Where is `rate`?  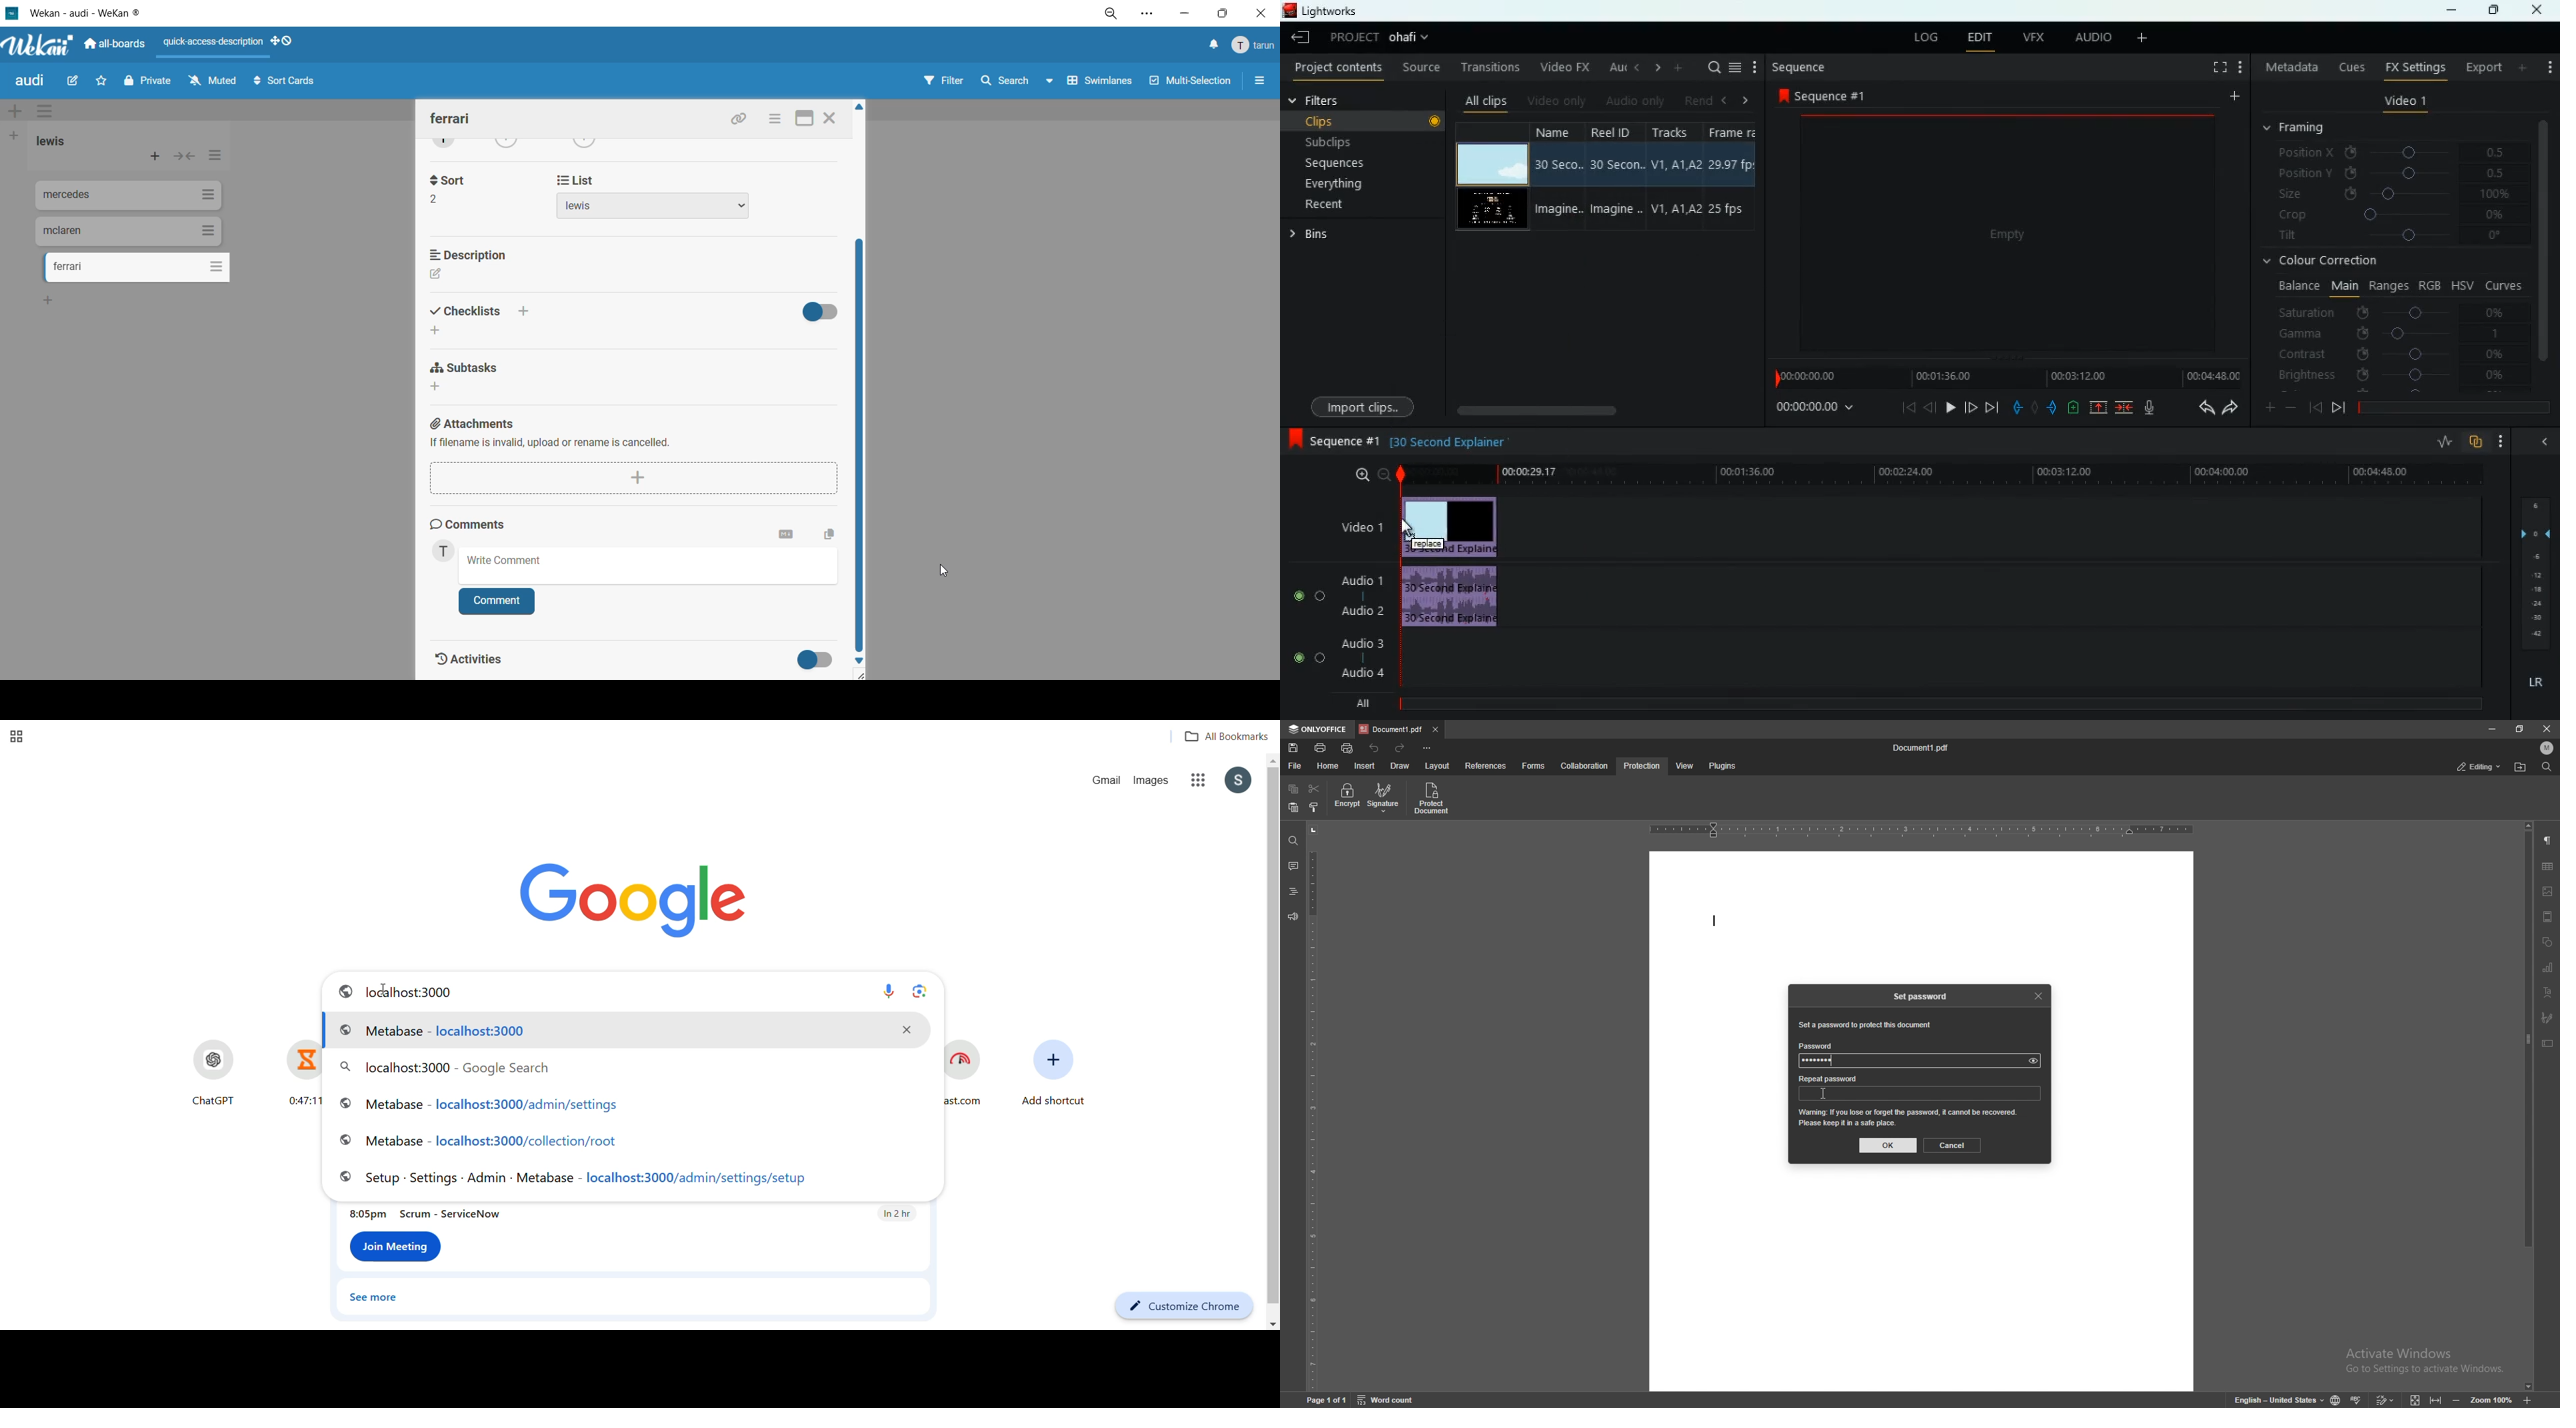 rate is located at coordinates (2441, 444).